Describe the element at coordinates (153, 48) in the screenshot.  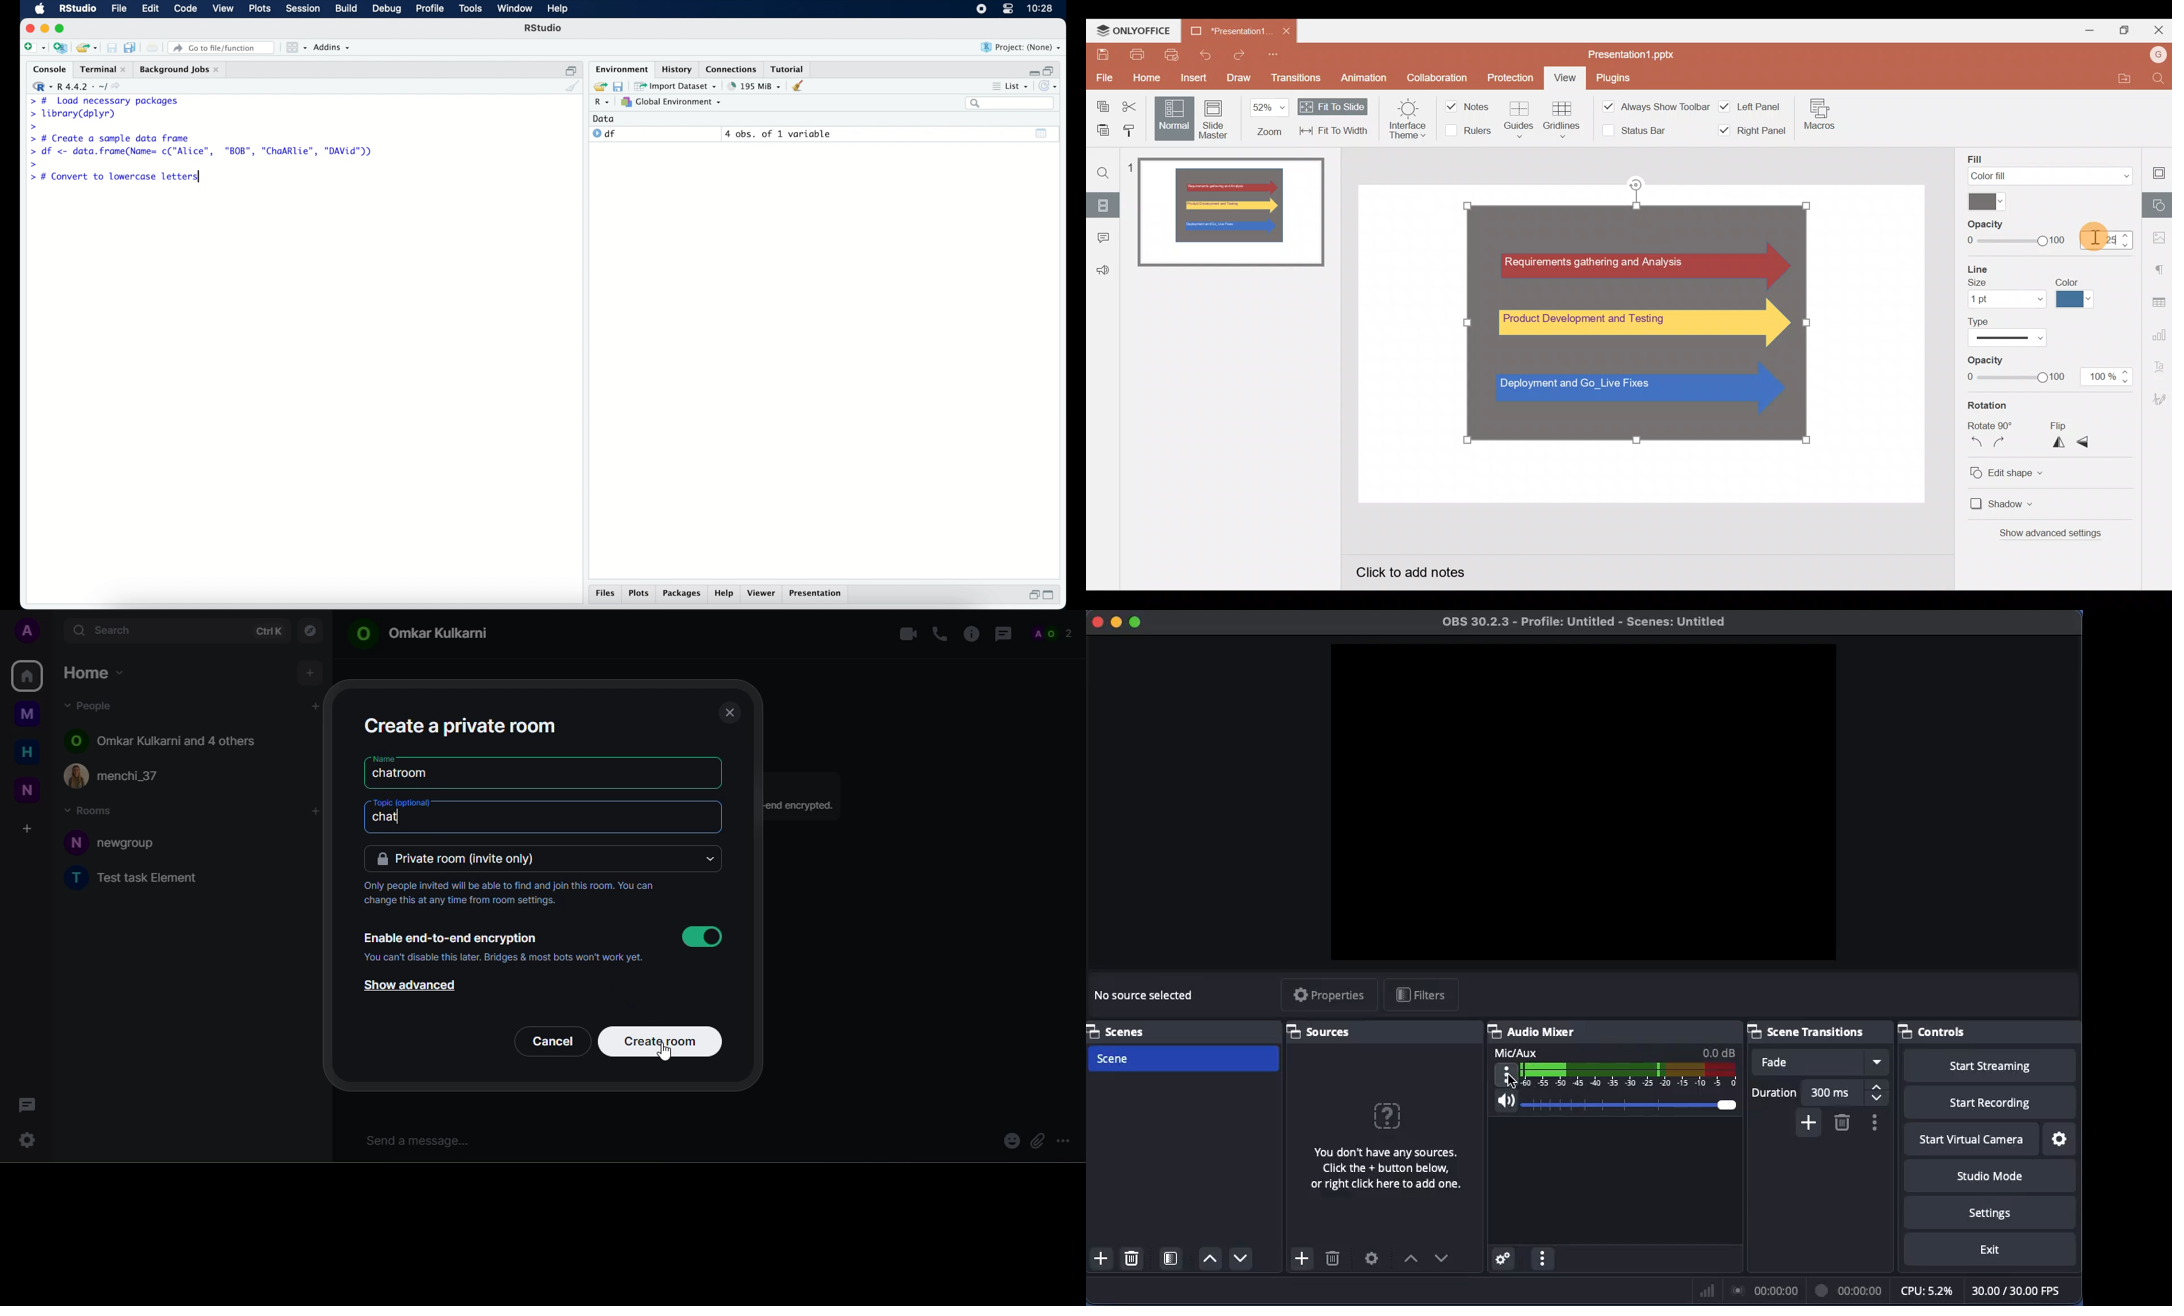
I see `print` at that location.